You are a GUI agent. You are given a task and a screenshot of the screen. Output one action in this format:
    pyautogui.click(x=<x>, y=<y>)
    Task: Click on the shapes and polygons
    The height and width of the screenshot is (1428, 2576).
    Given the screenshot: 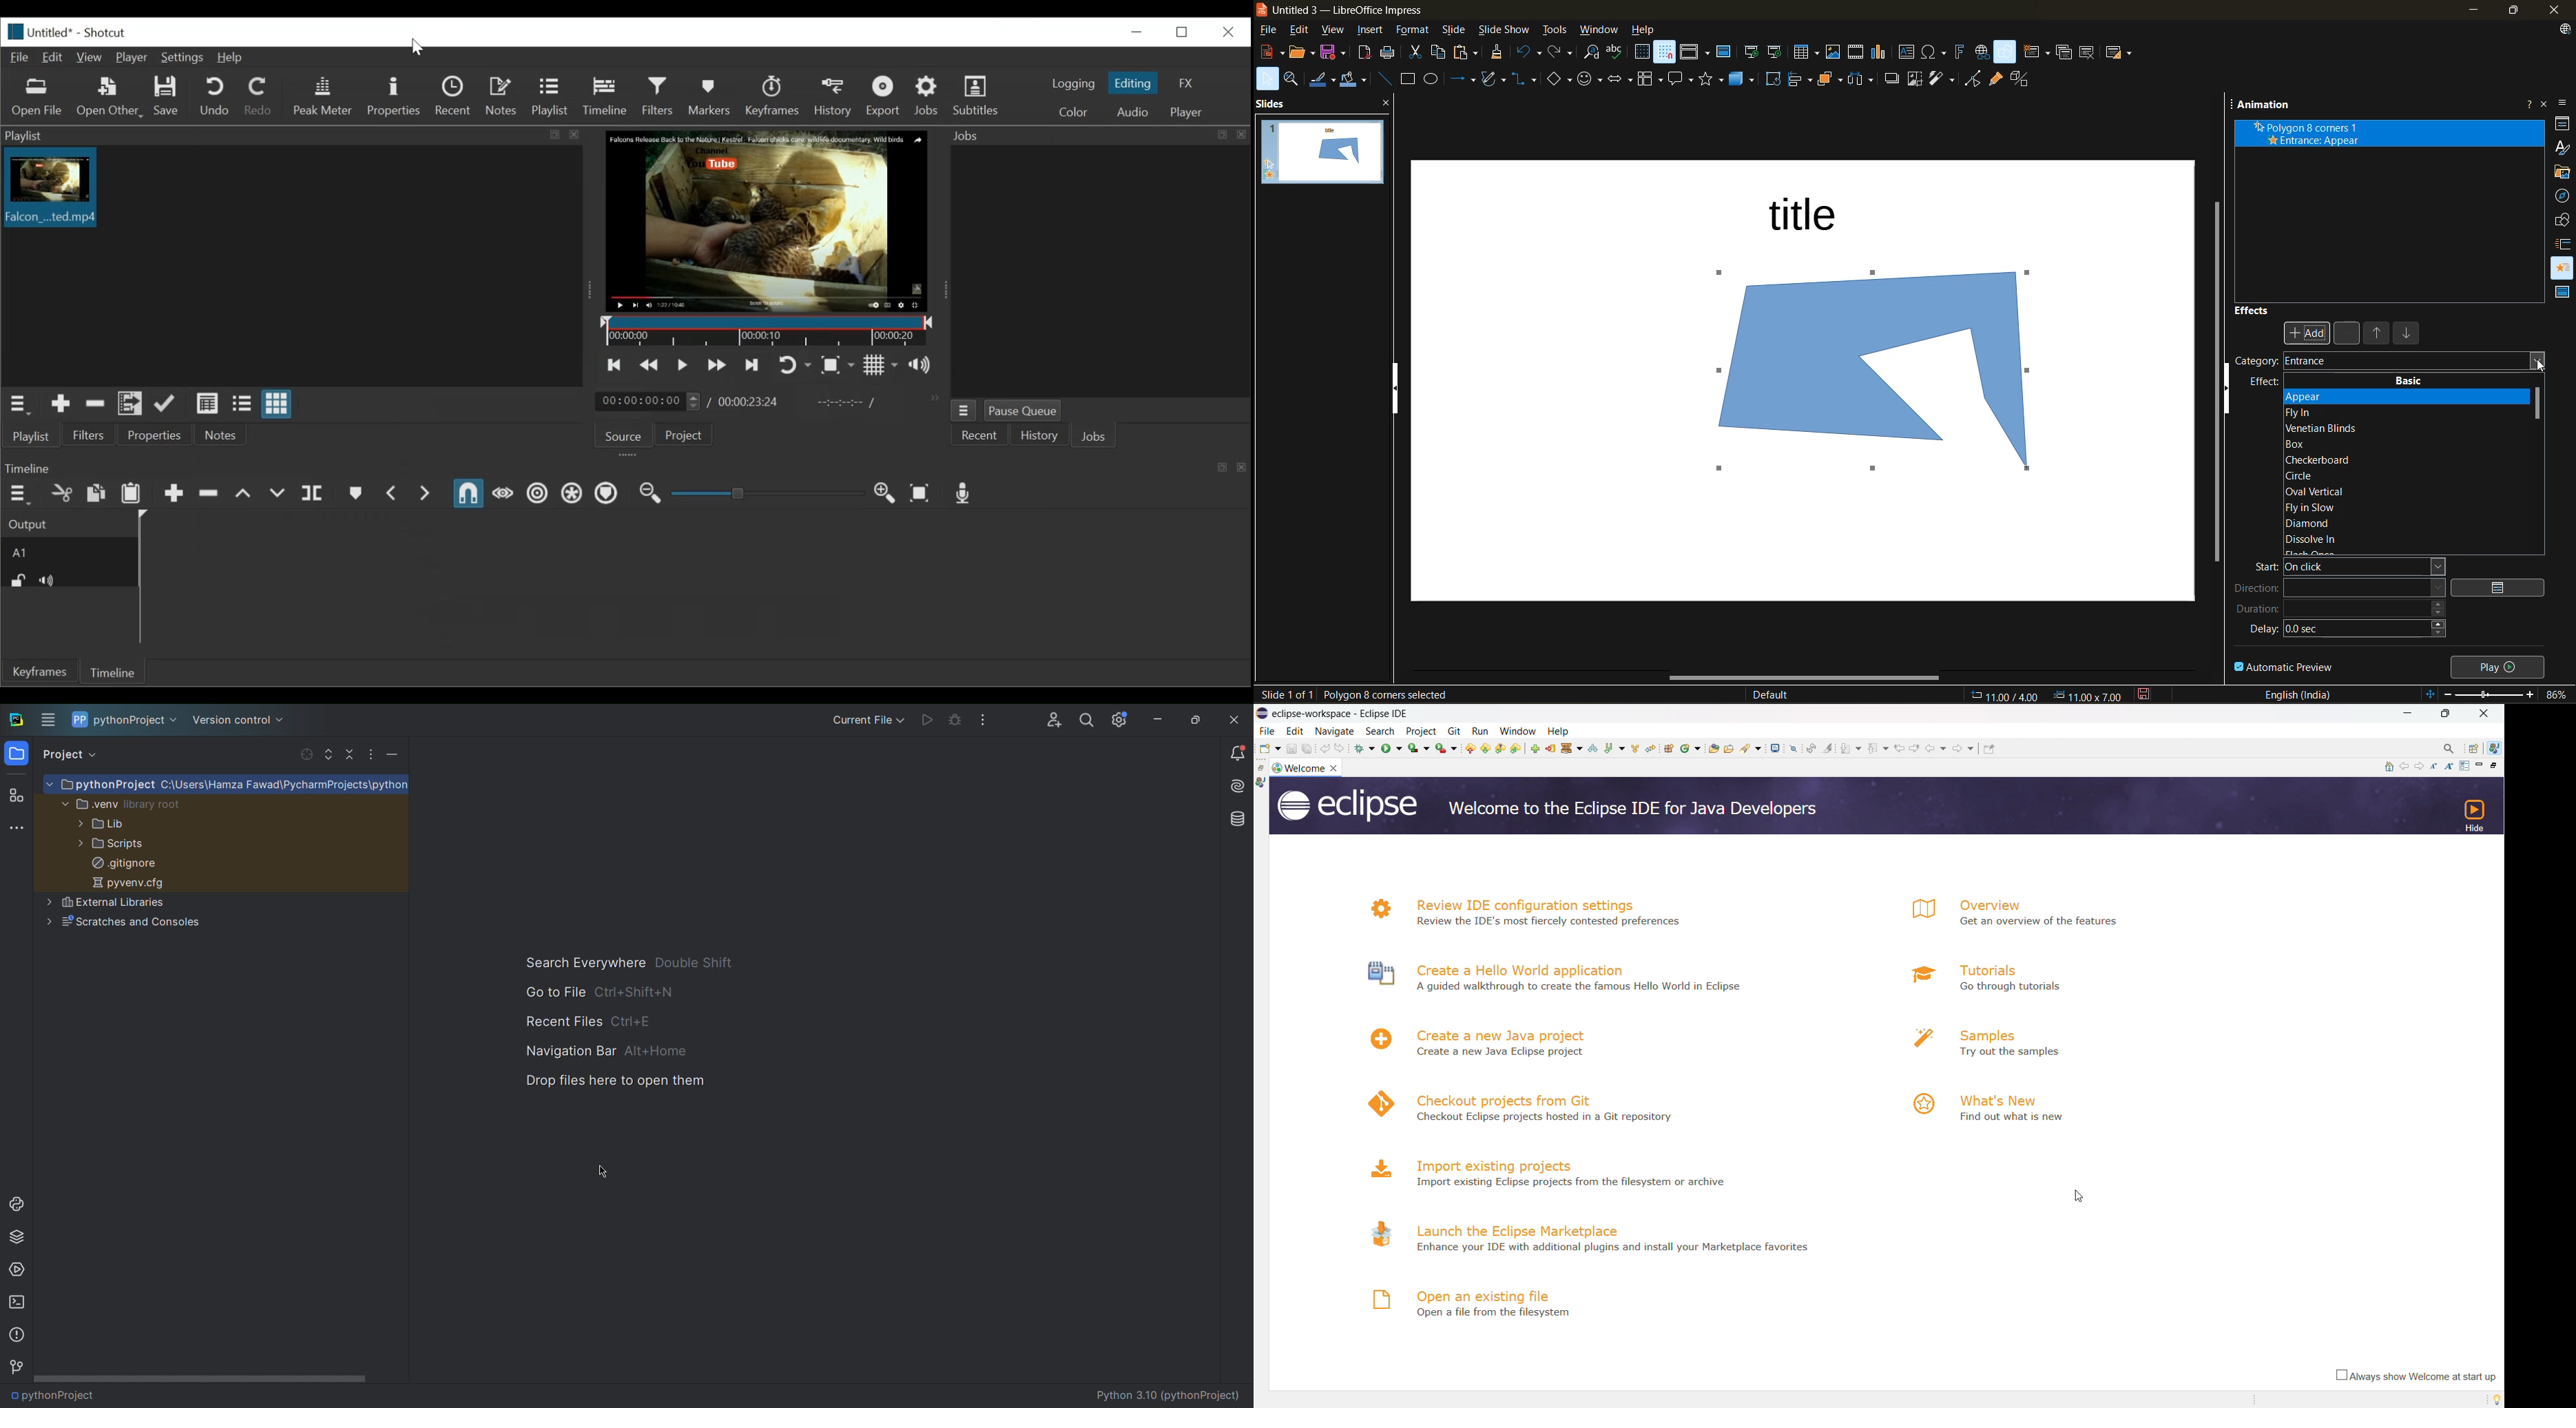 What is the action you would take?
    pyautogui.click(x=1492, y=78)
    